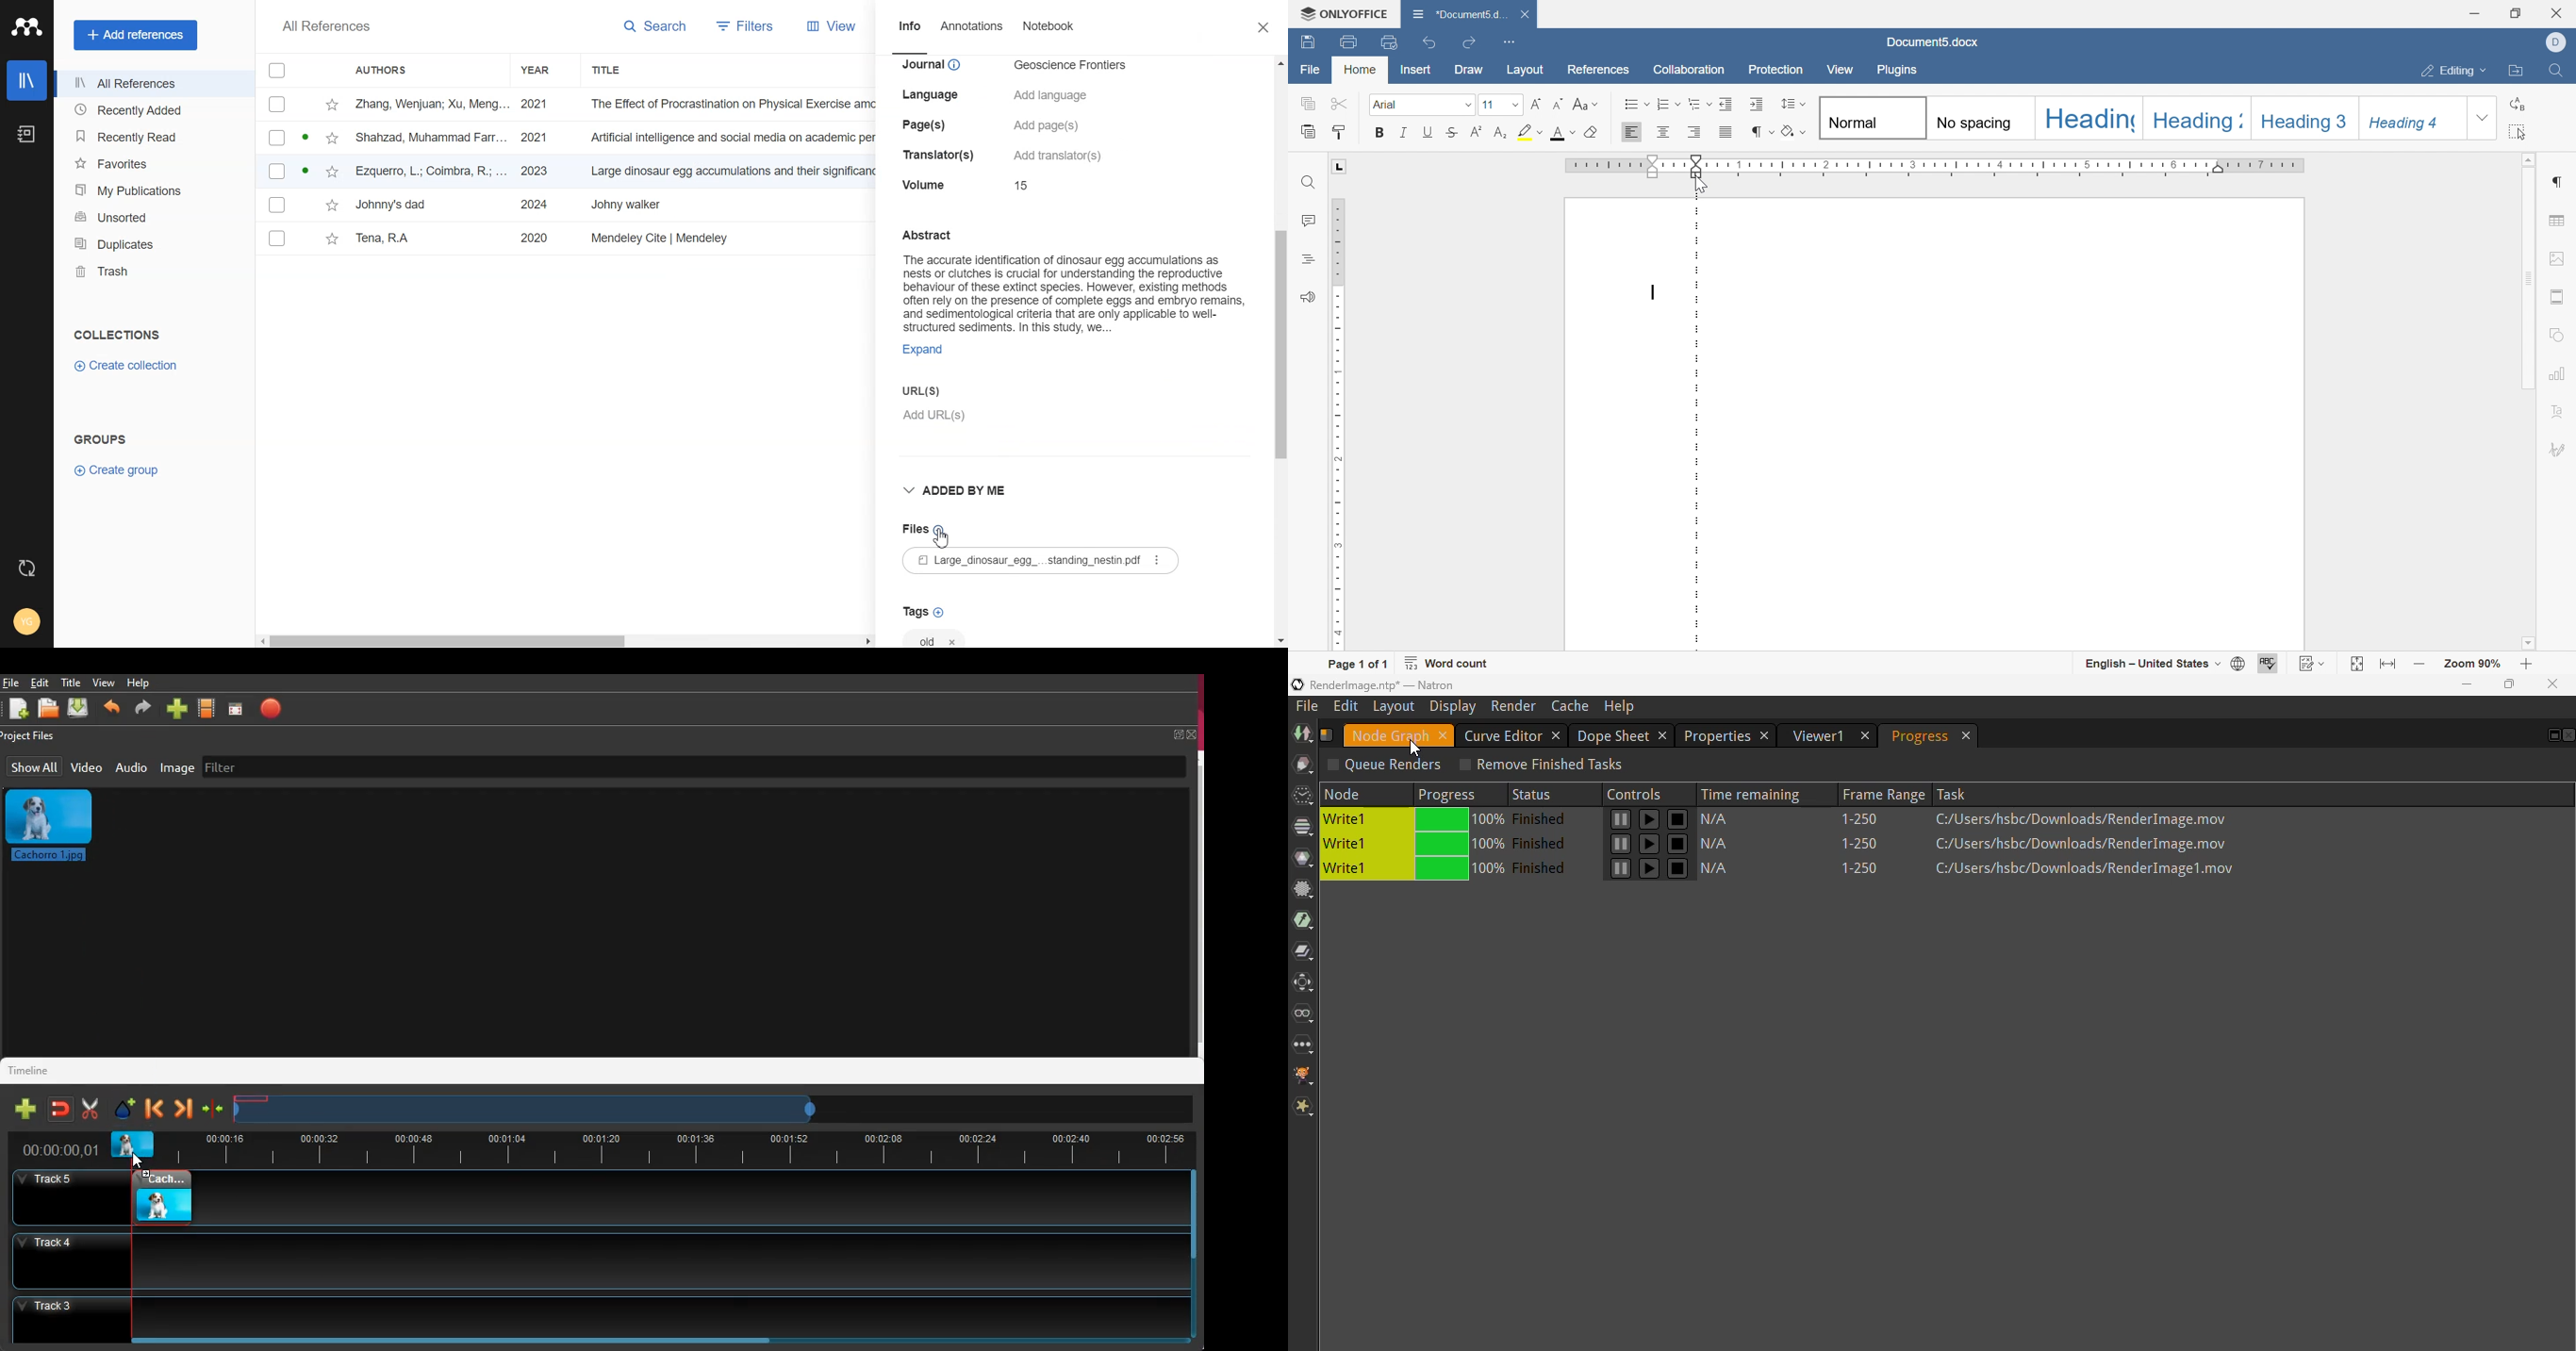 The height and width of the screenshot is (1372, 2576). I want to click on image settings, so click(2558, 256).